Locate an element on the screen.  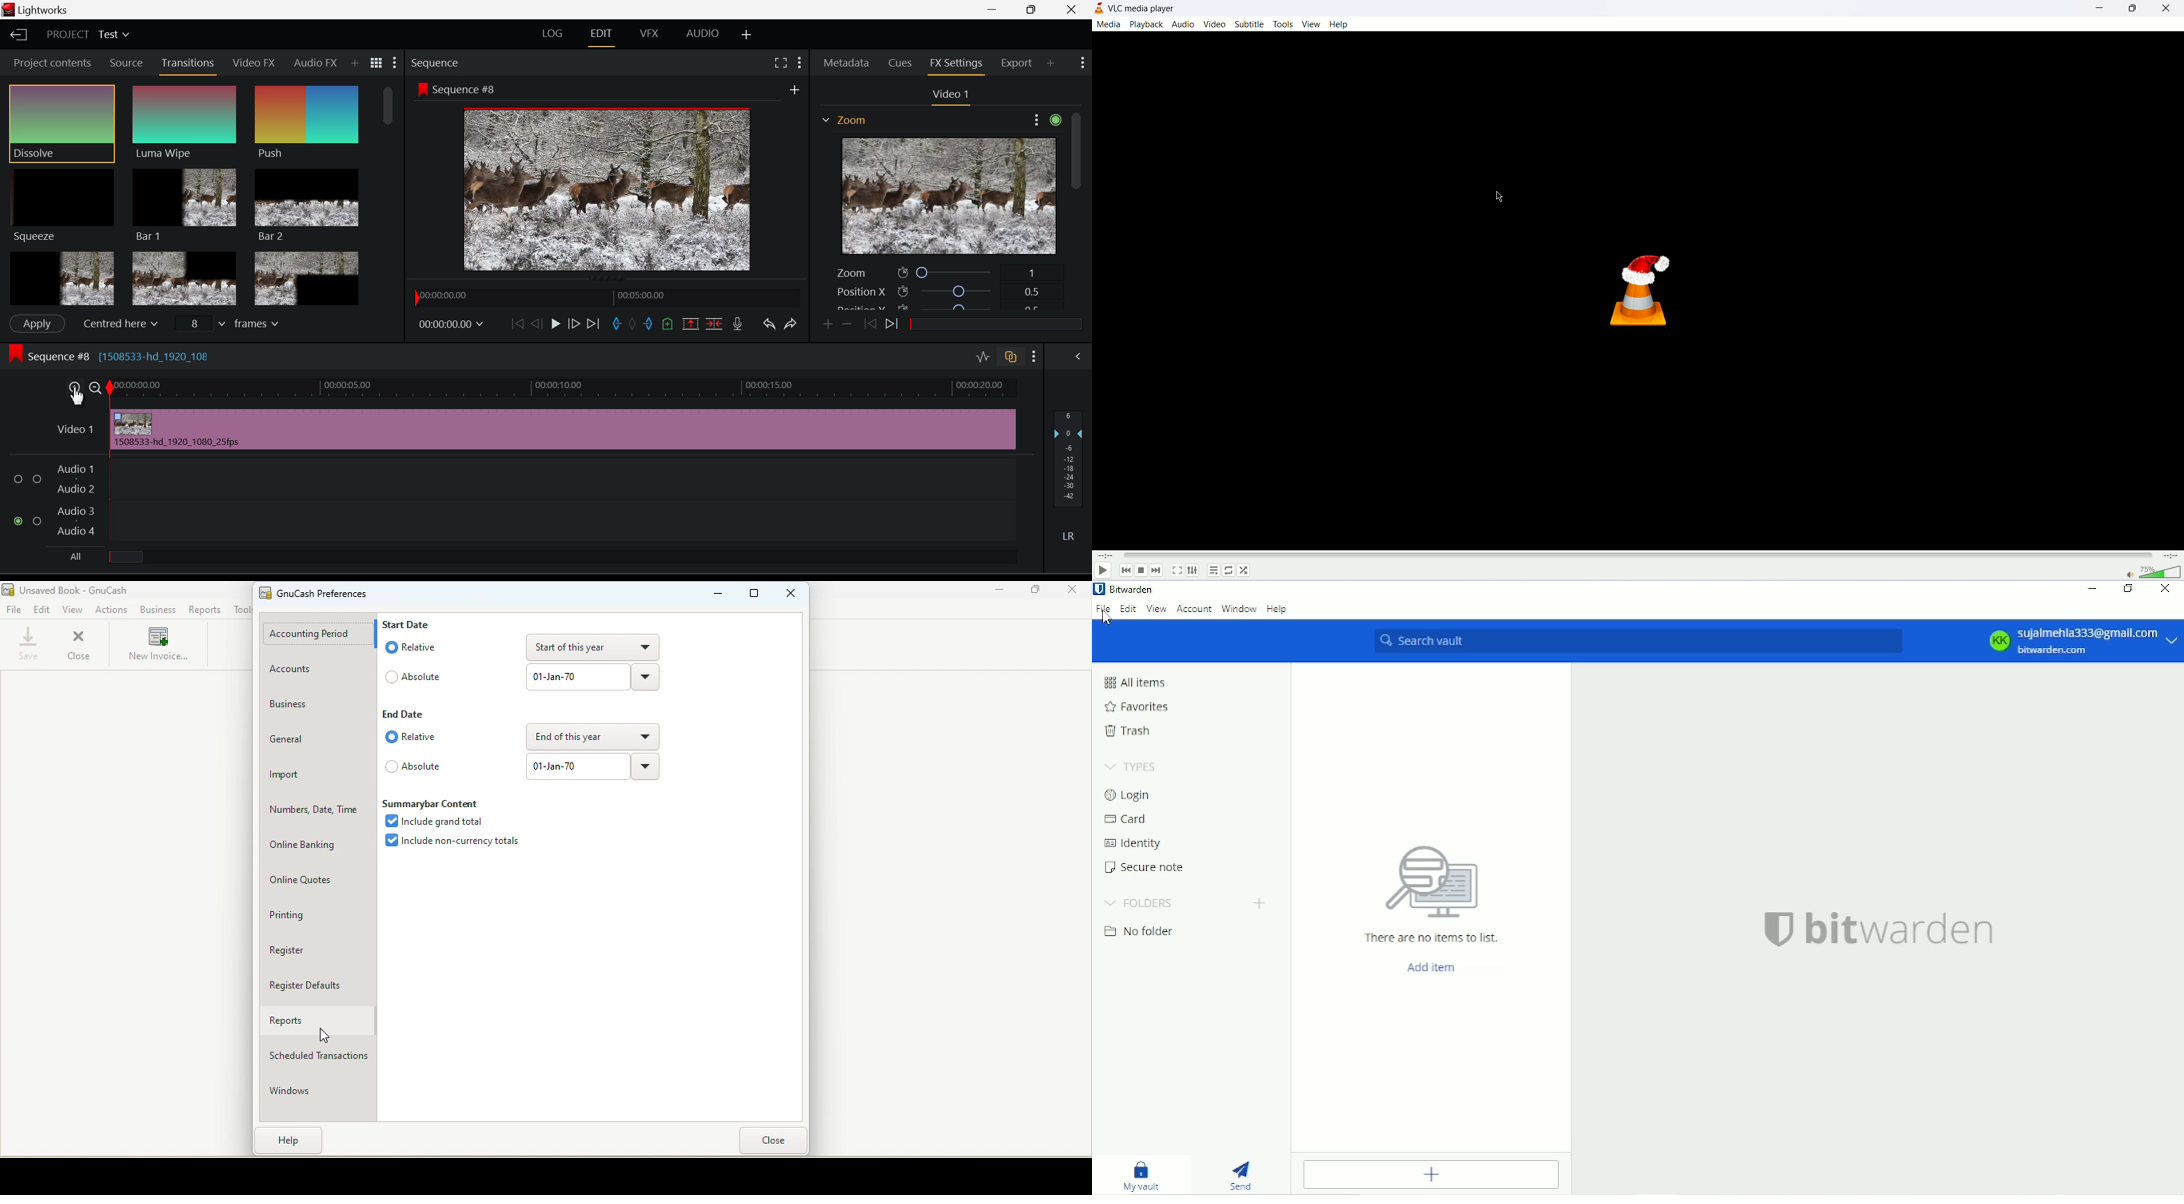
Undo is located at coordinates (768, 325).